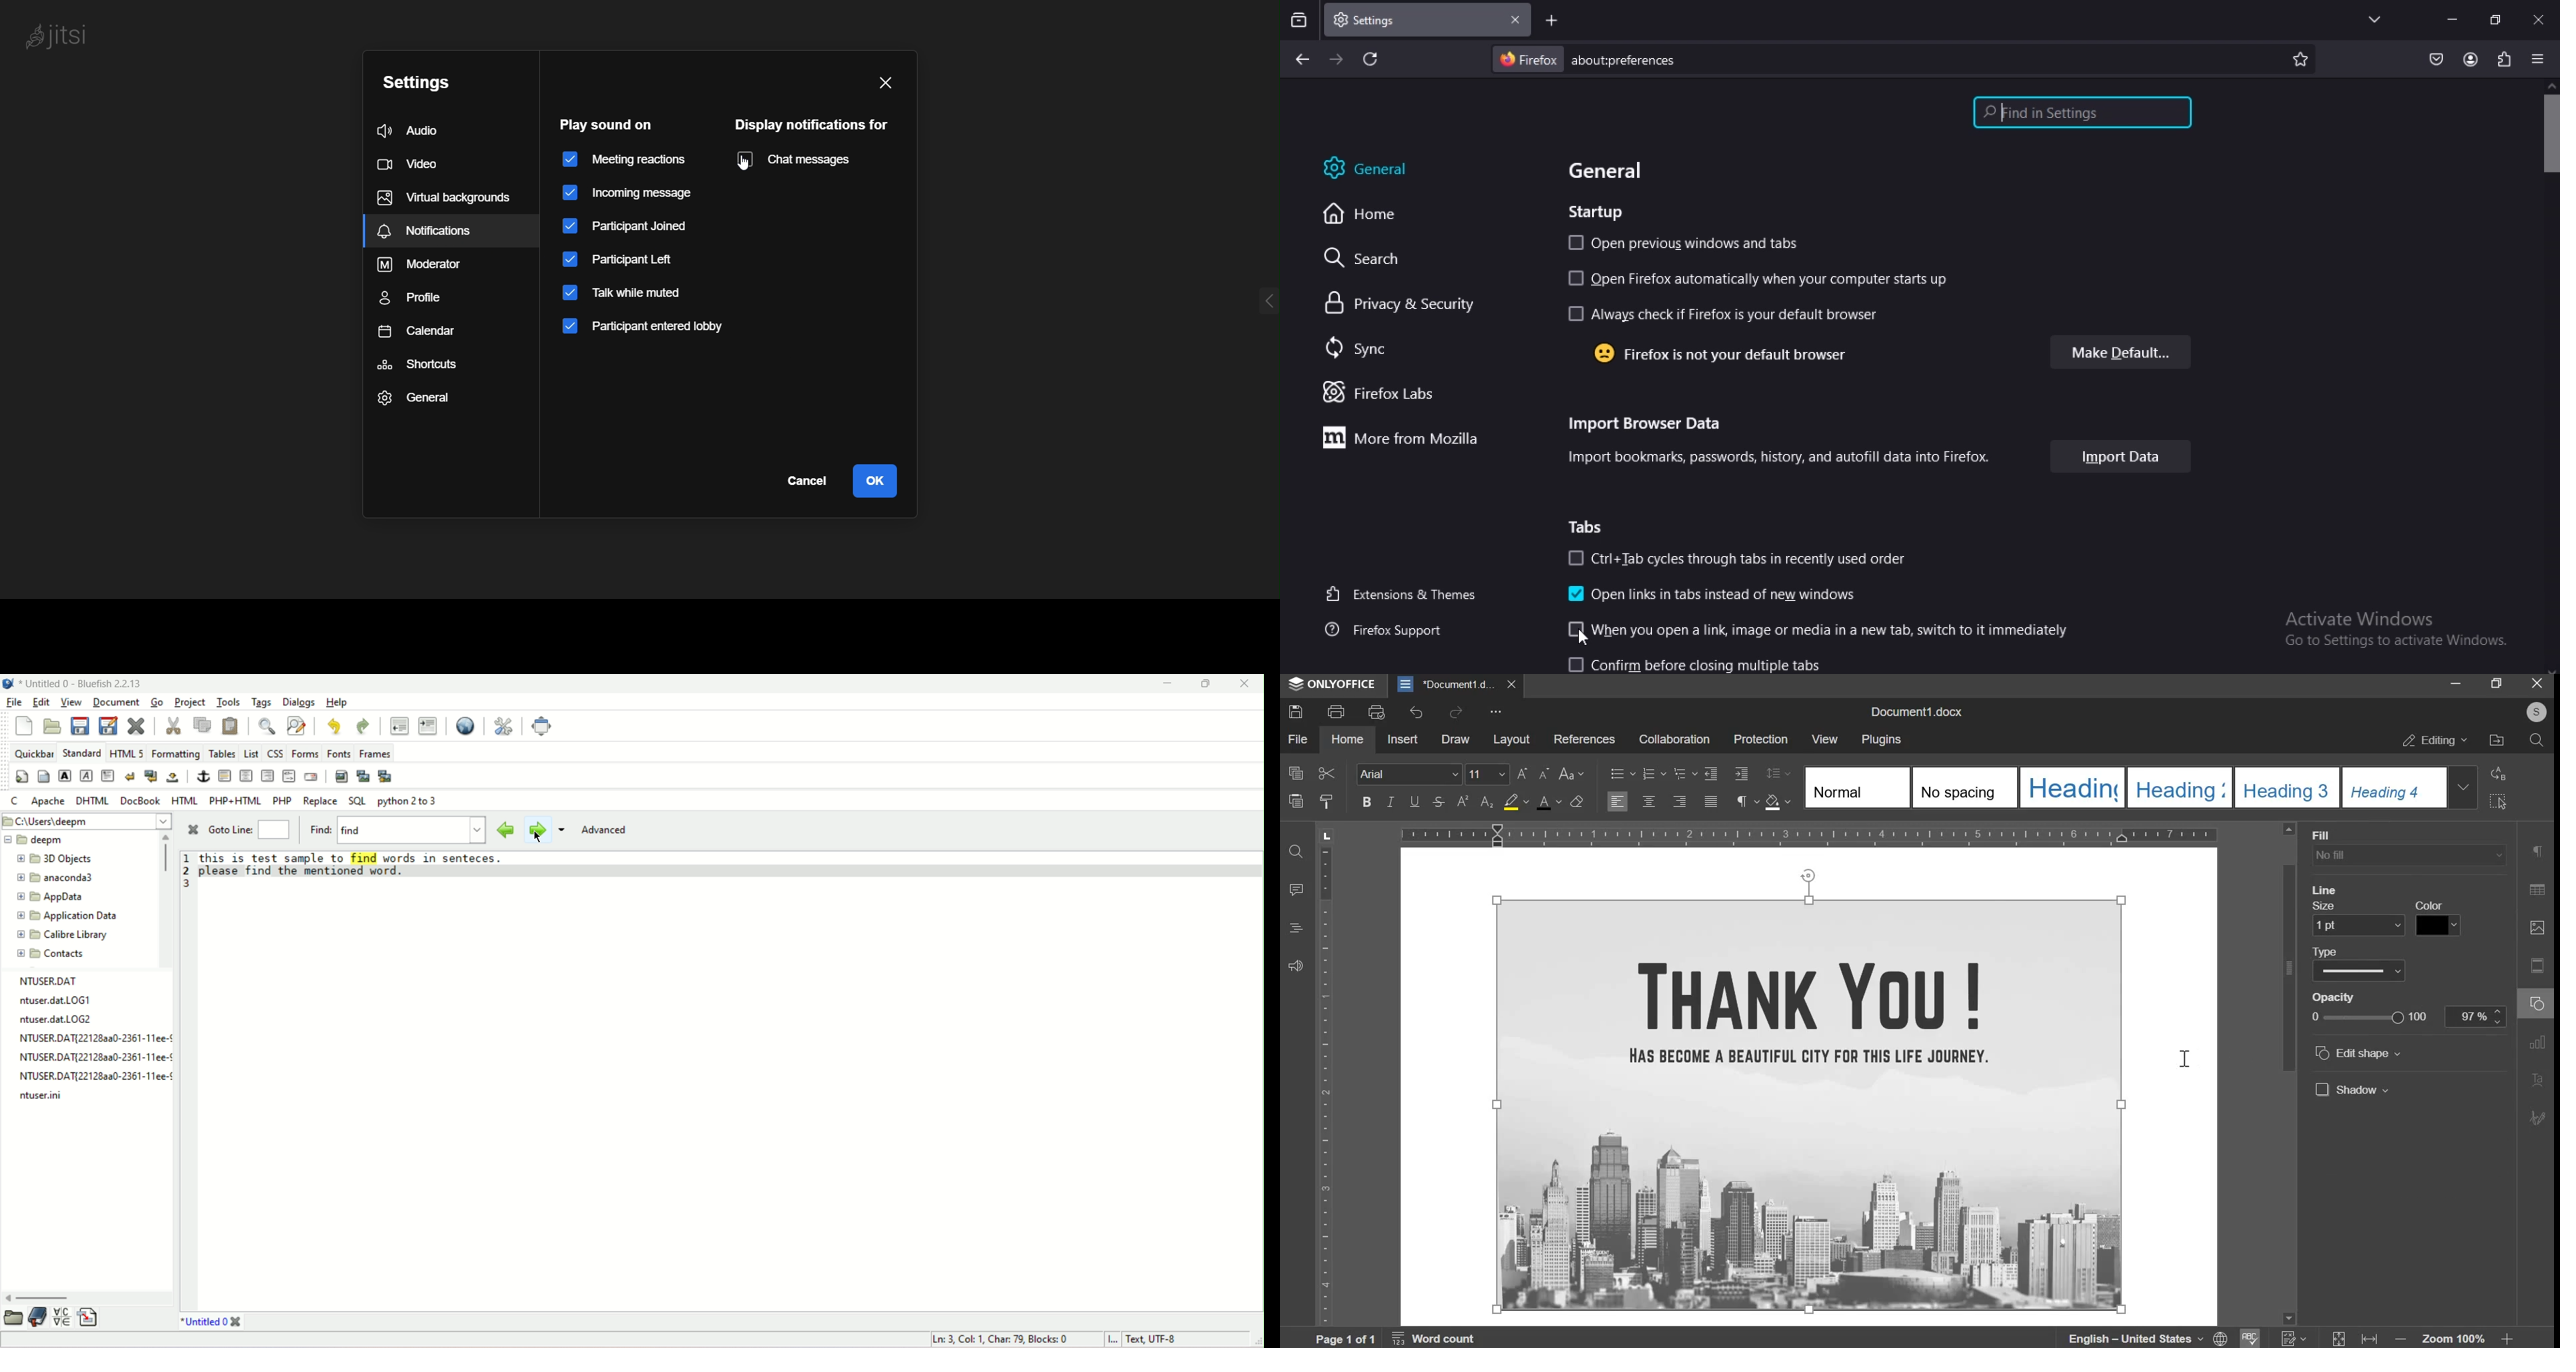 The height and width of the screenshot is (1372, 2576). Describe the element at coordinates (88, 1315) in the screenshot. I see `insert file` at that location.